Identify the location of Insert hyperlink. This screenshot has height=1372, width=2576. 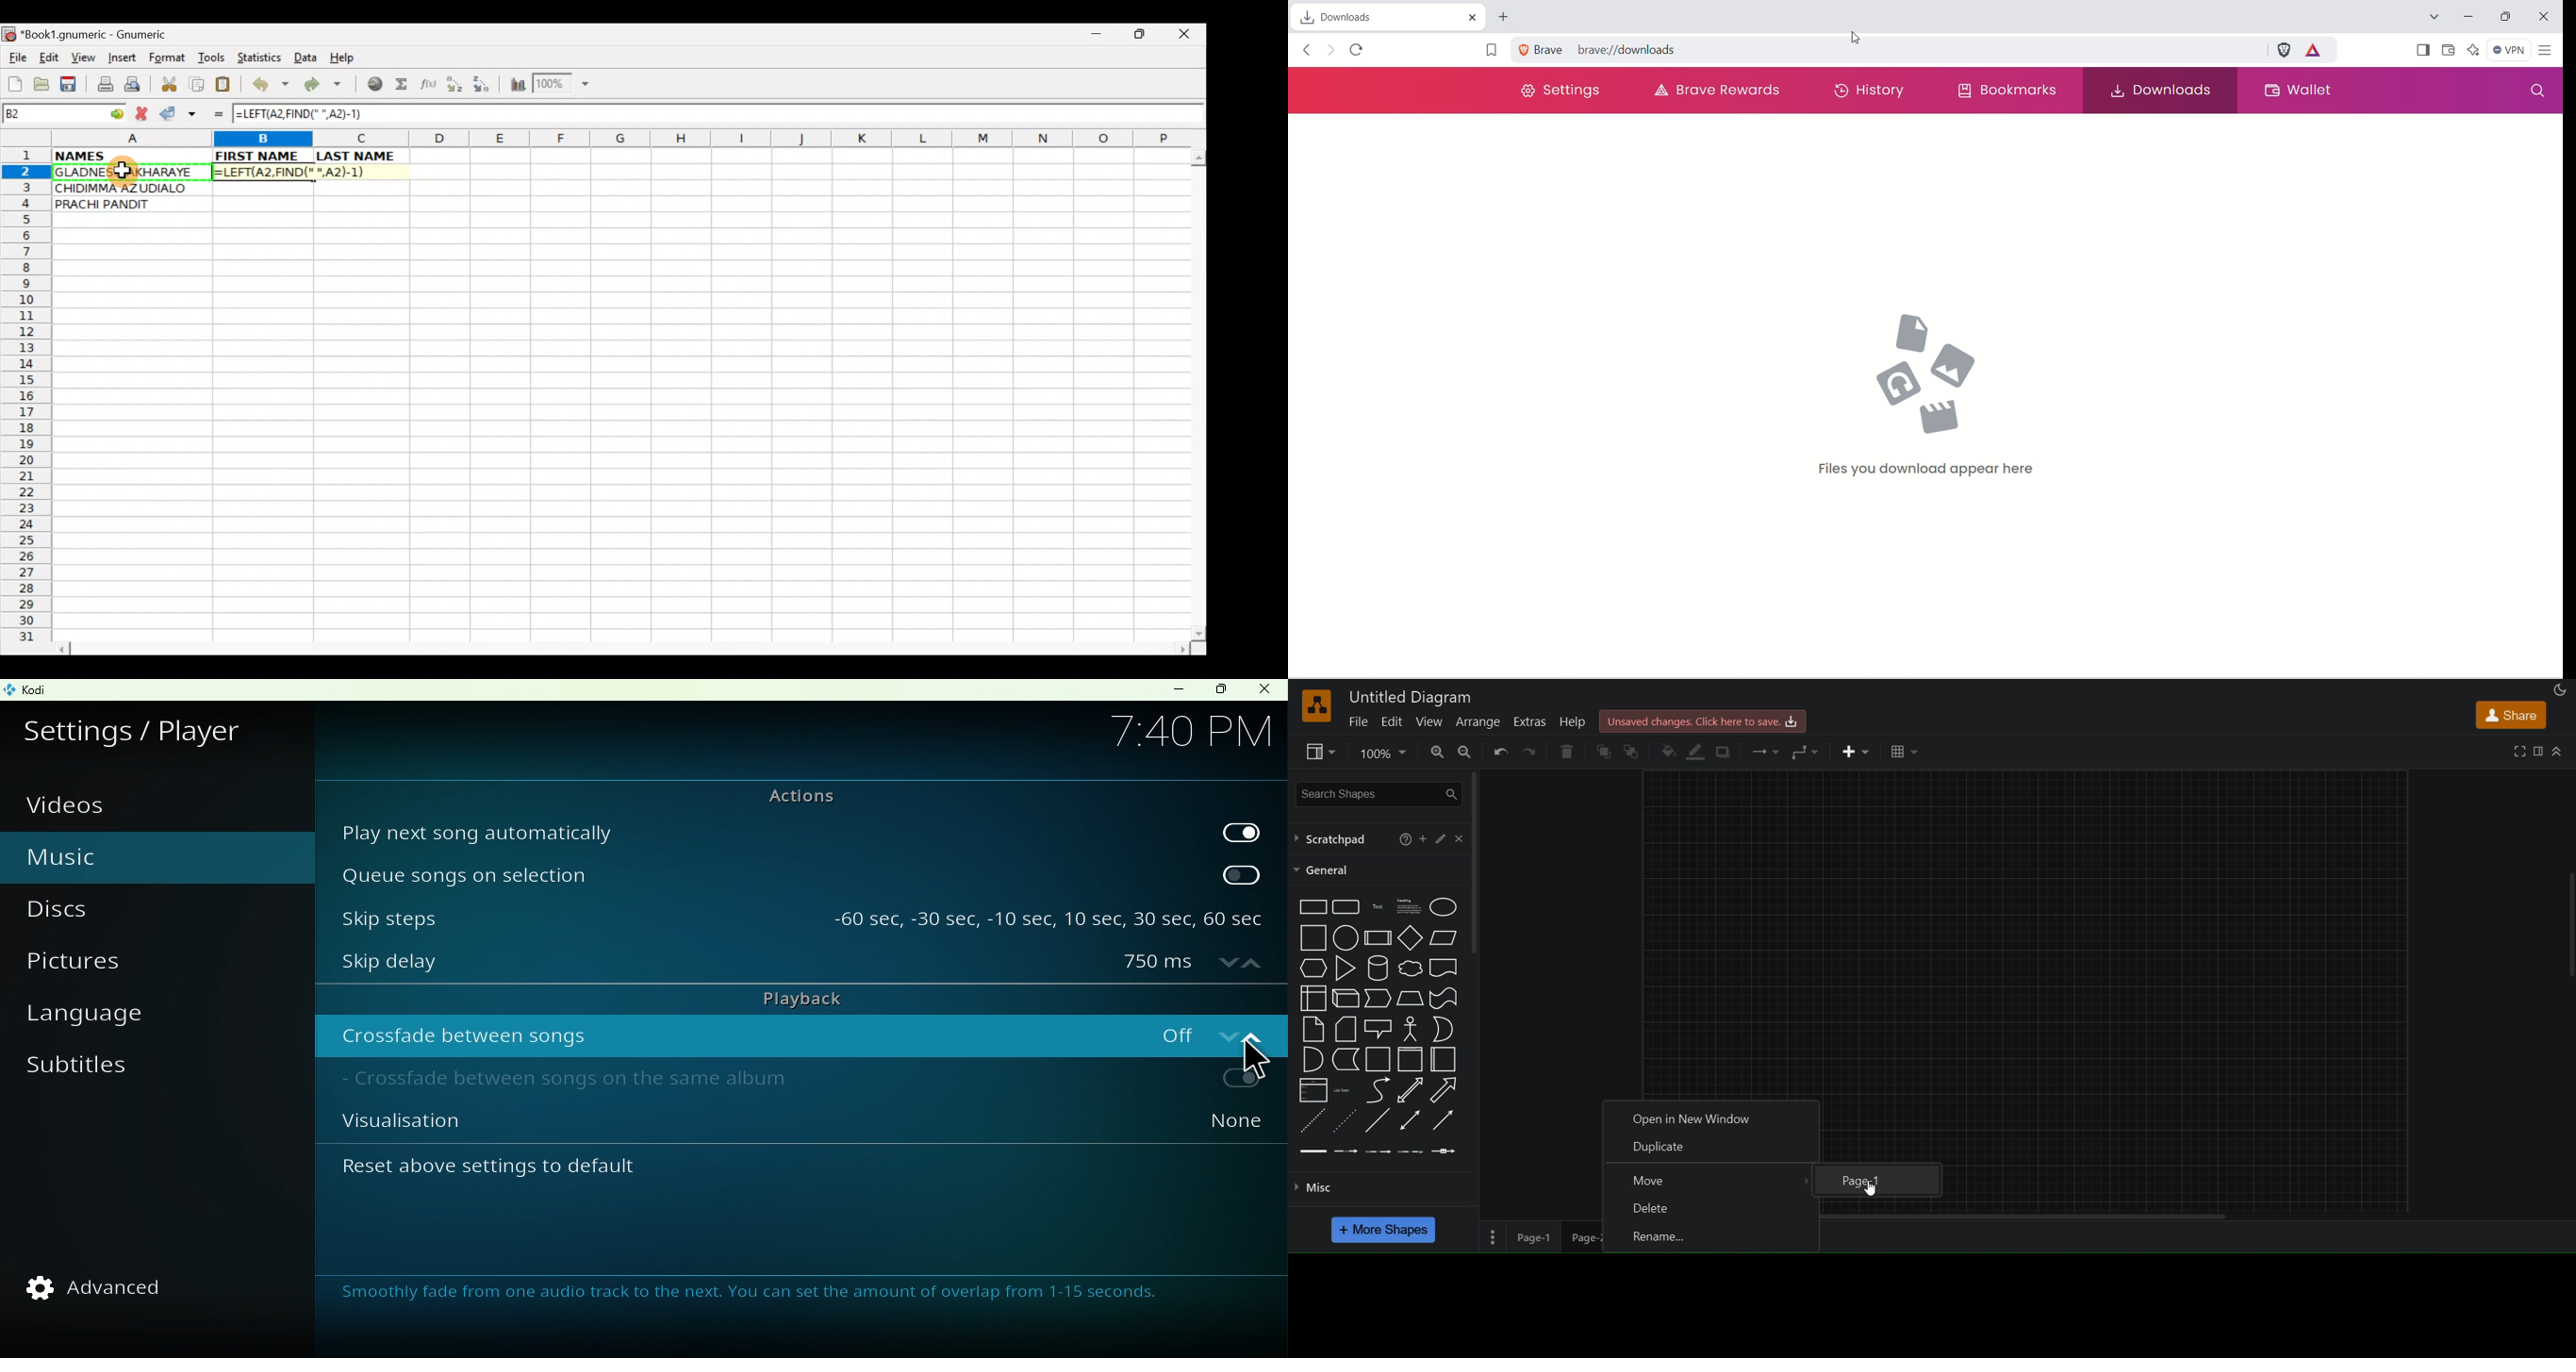
(373, 85).